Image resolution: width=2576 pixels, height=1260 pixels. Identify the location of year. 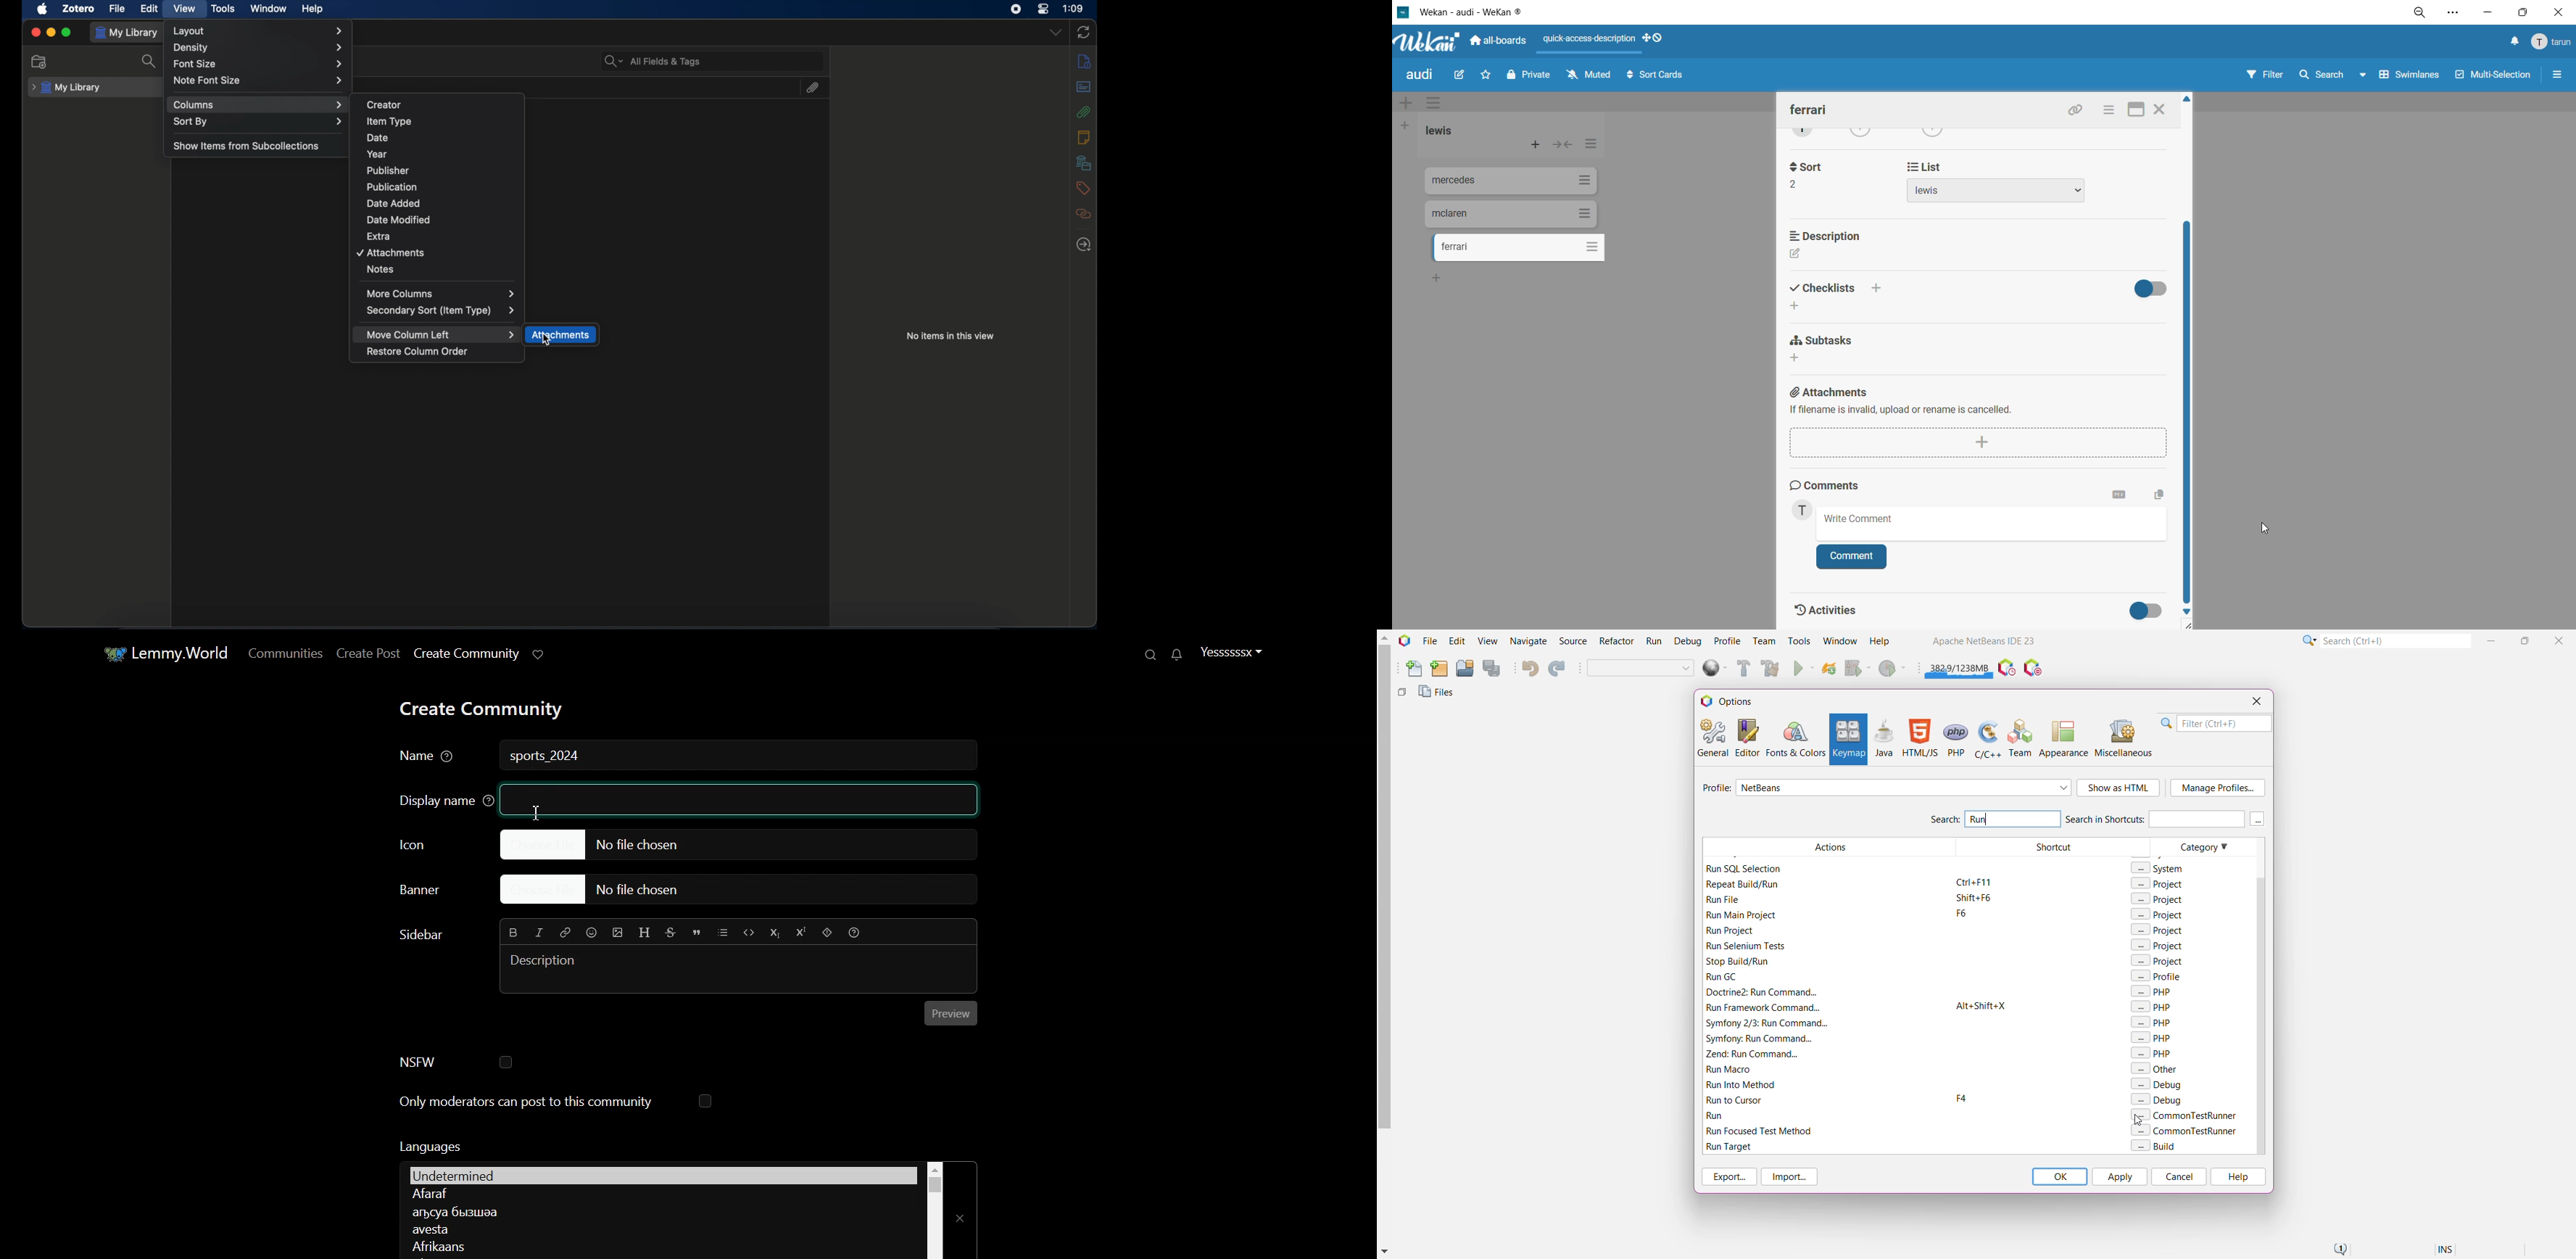
(377, 154).